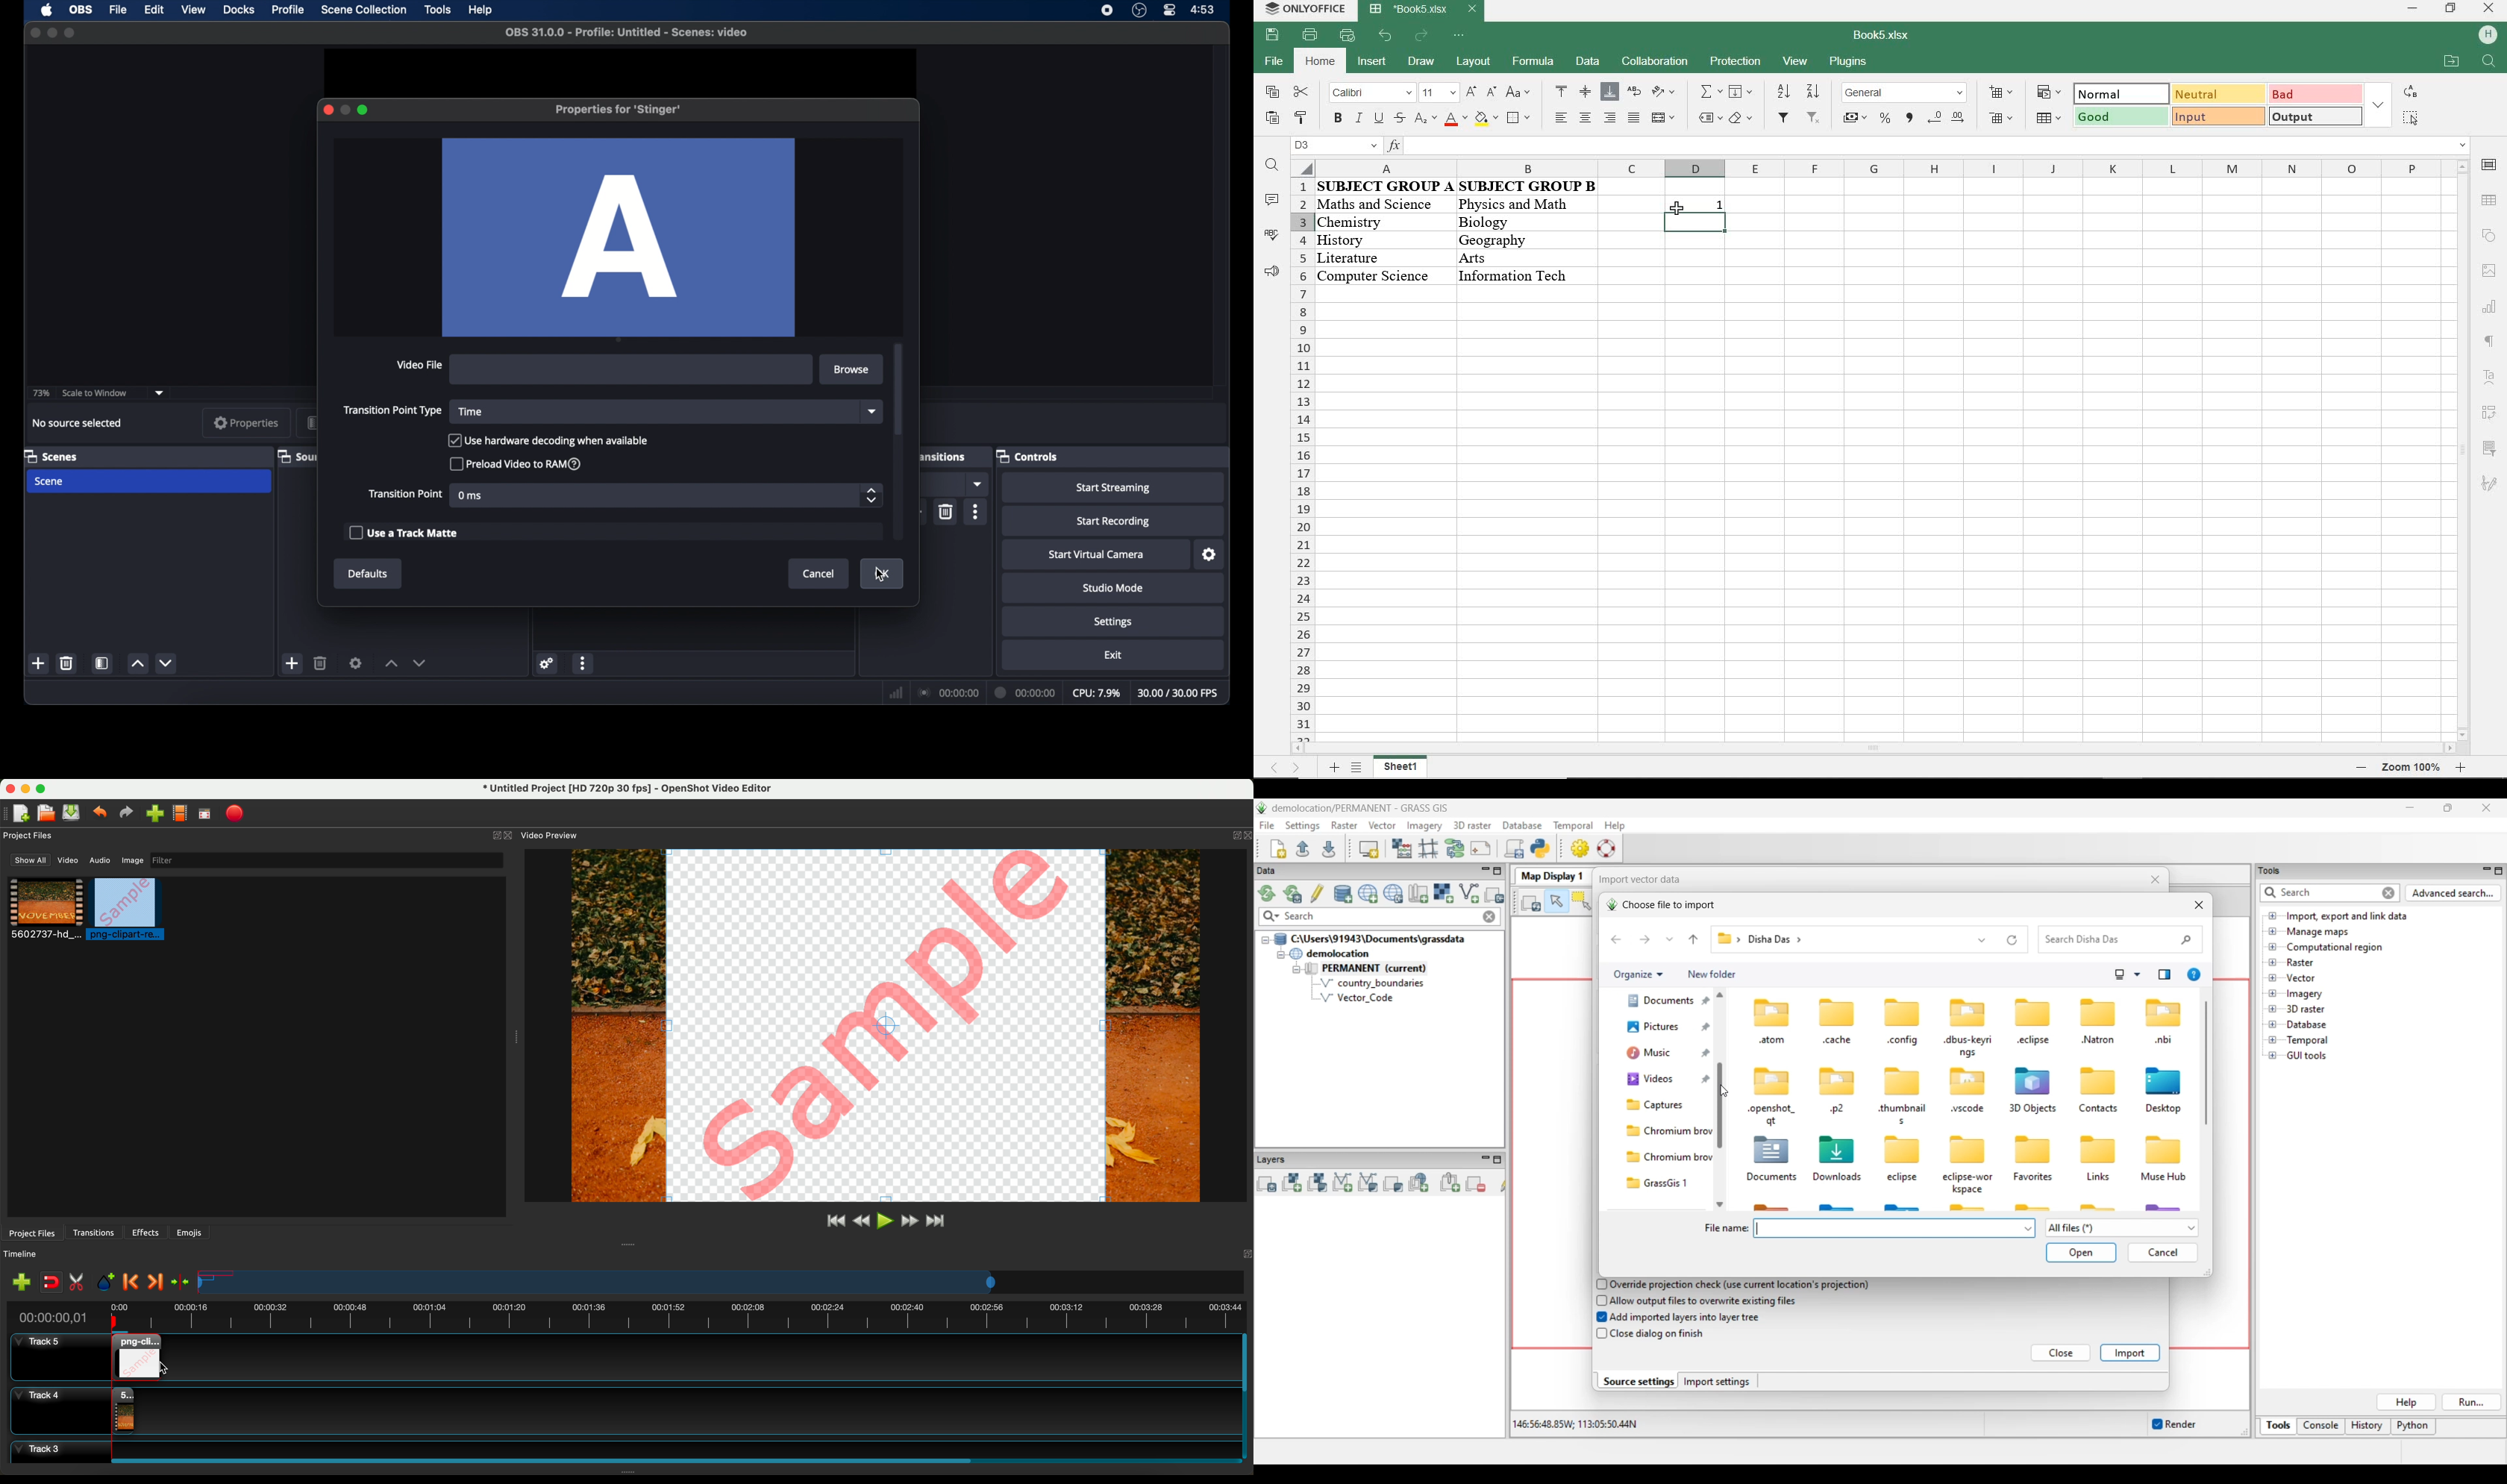  Describe the element at coordinates (620, 110) in the screenshot. I see `properties for stinger` at that location.